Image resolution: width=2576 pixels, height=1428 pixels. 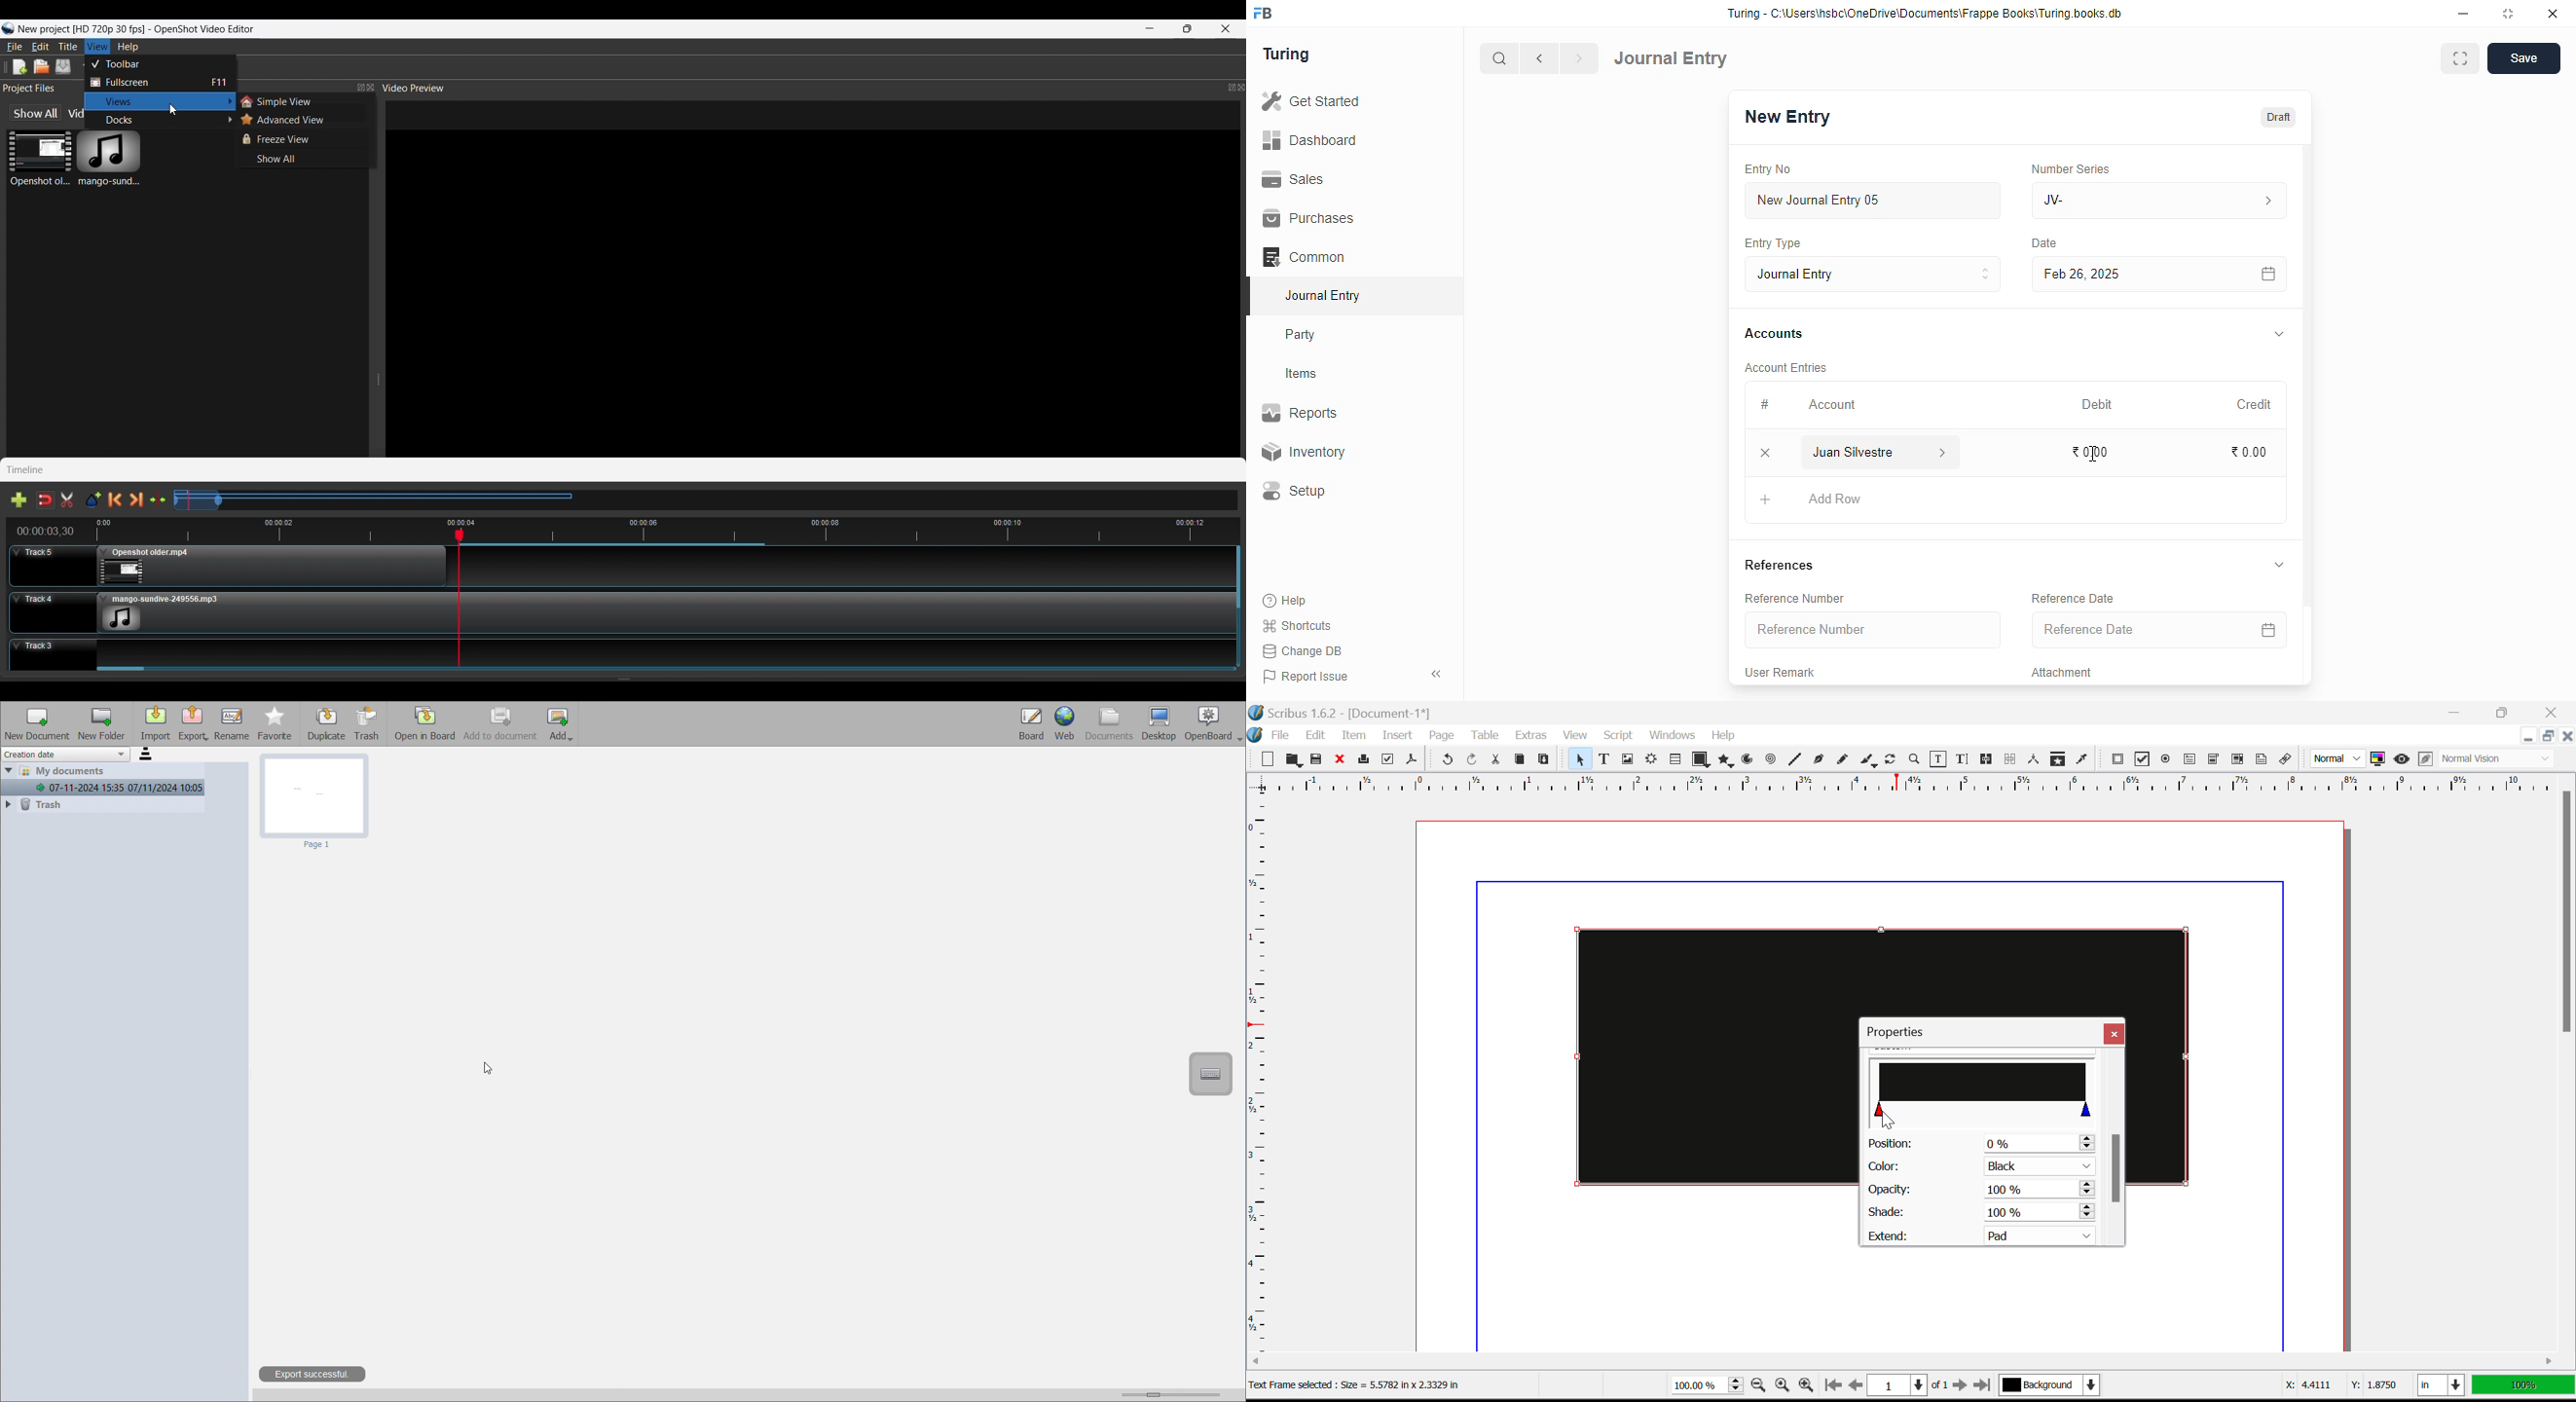 I want to click on PDF Combo Box, so click(x=2213, y=761).